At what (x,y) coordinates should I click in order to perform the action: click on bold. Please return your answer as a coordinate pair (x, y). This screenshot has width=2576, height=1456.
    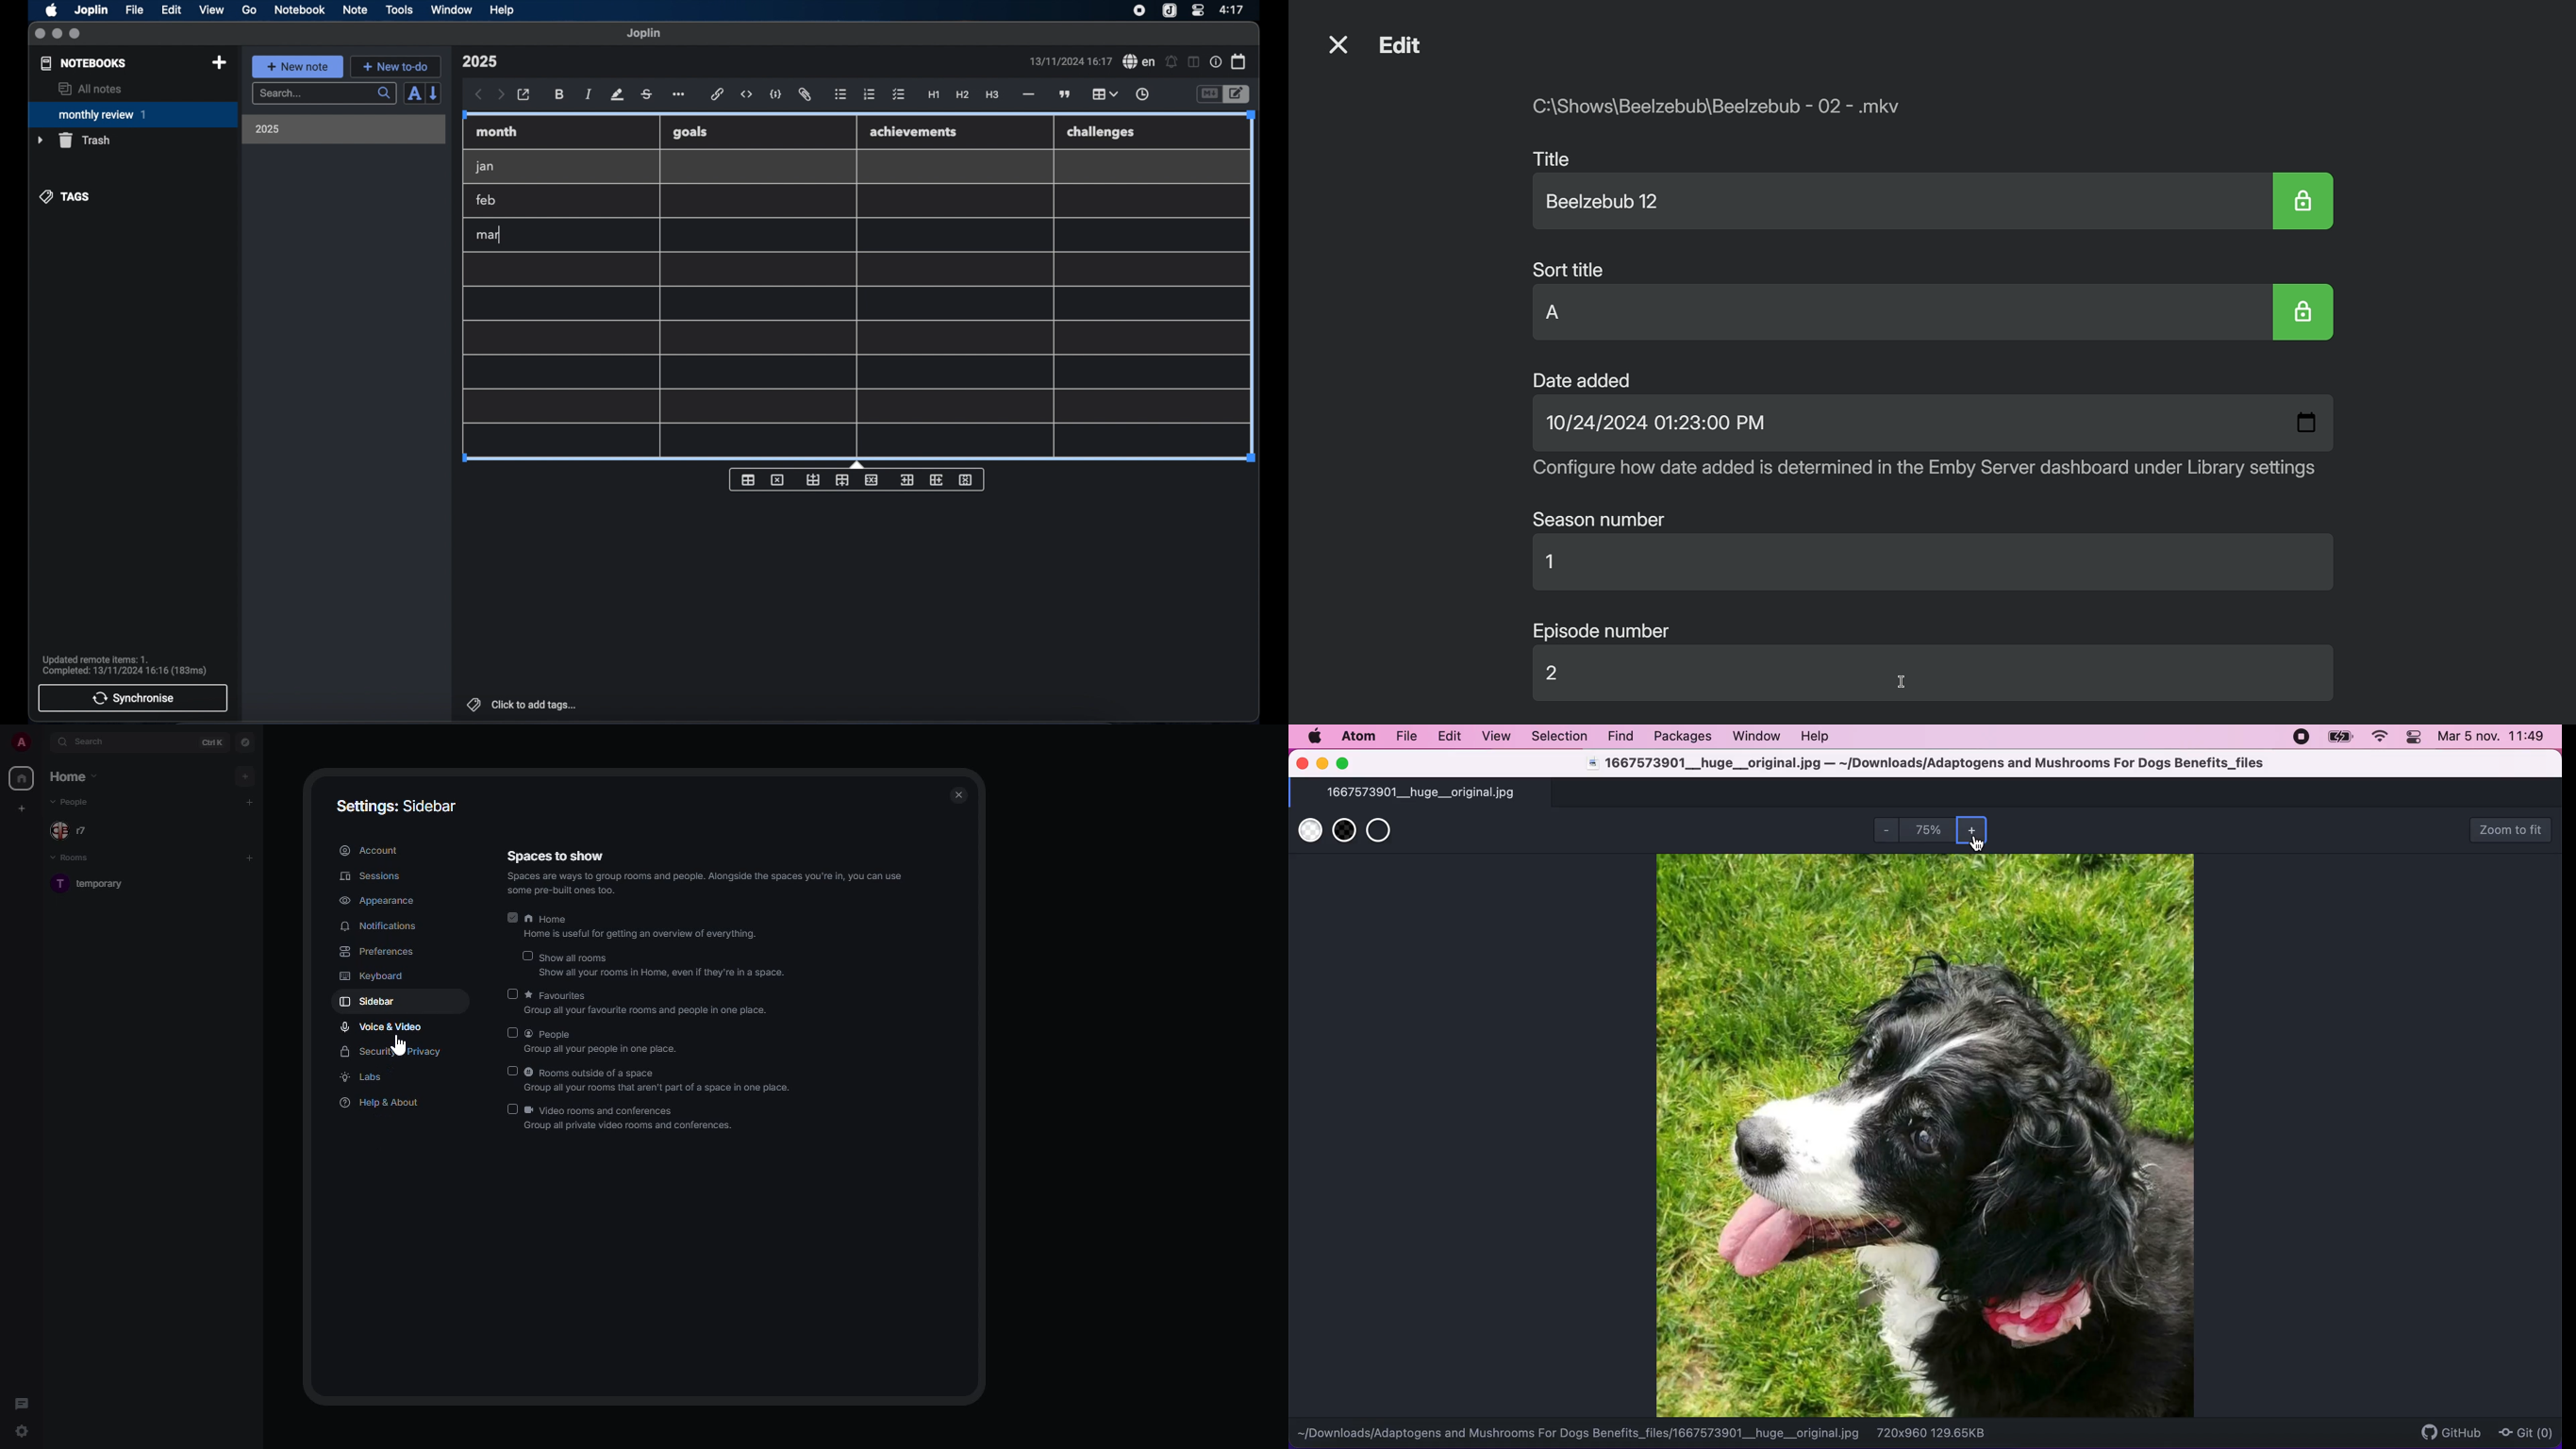
    Looking at the image, I should click on (561, 95).